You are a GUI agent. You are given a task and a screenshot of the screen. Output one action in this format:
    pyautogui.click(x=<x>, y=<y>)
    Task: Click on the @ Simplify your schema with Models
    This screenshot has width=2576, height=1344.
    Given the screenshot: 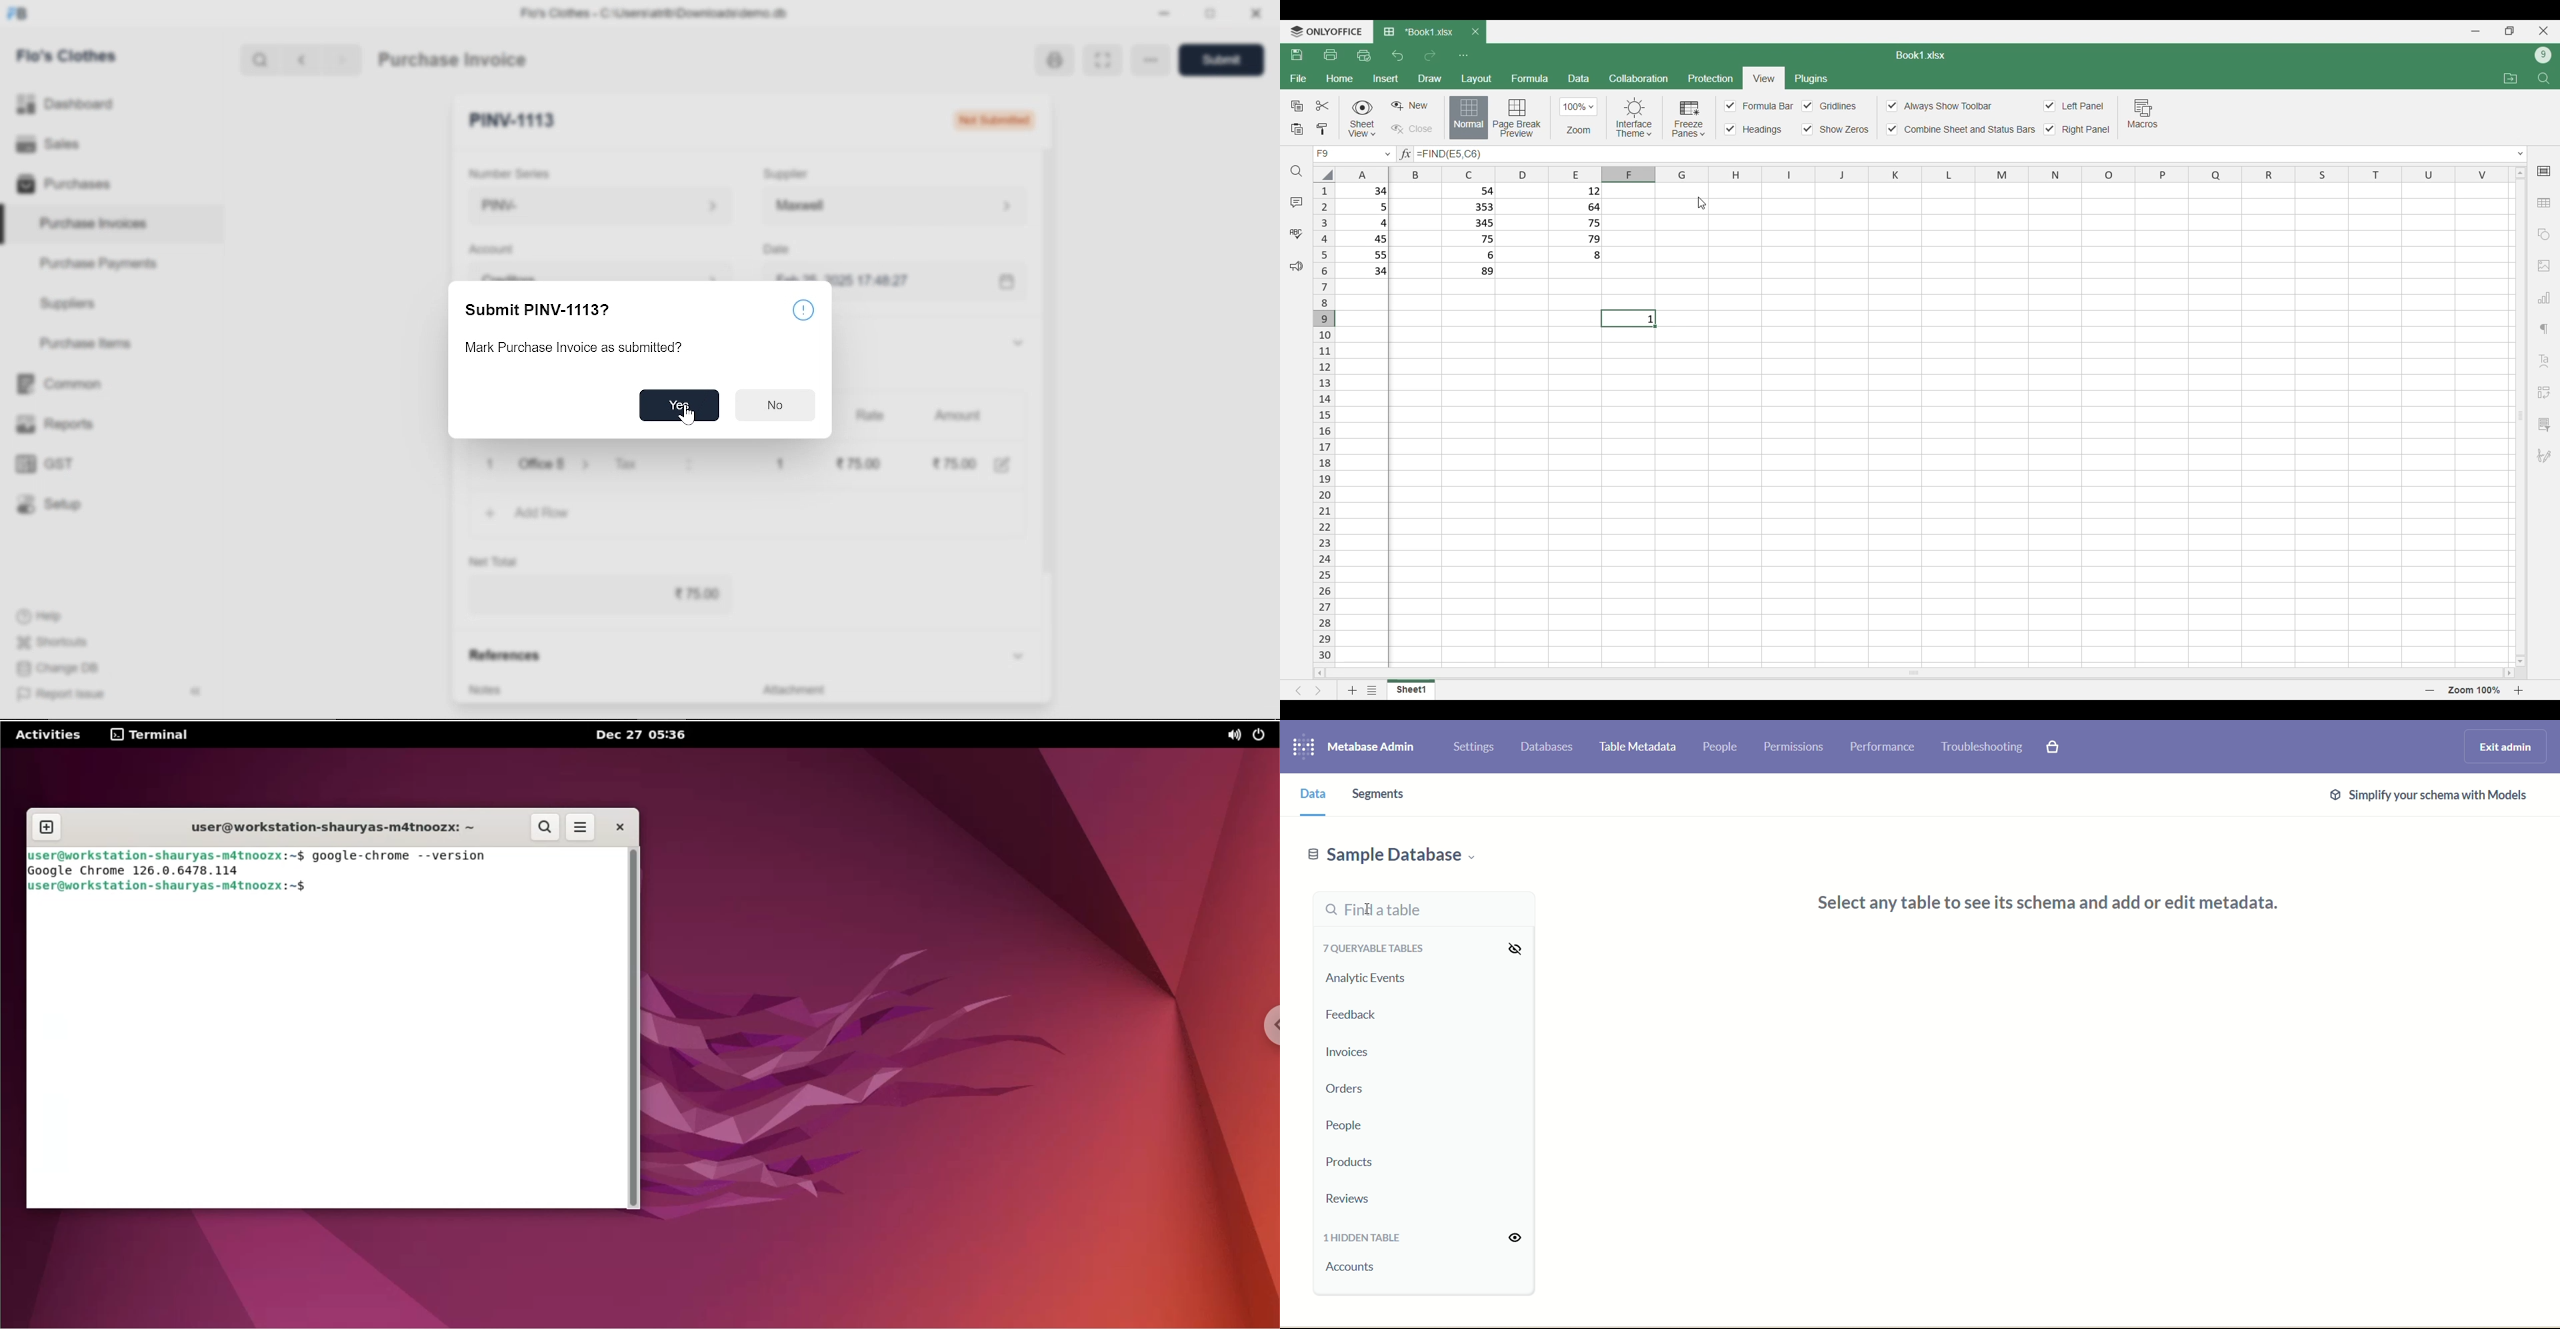 What is the action you would take?
    pyautogui.click(x=2427, y=795)
    